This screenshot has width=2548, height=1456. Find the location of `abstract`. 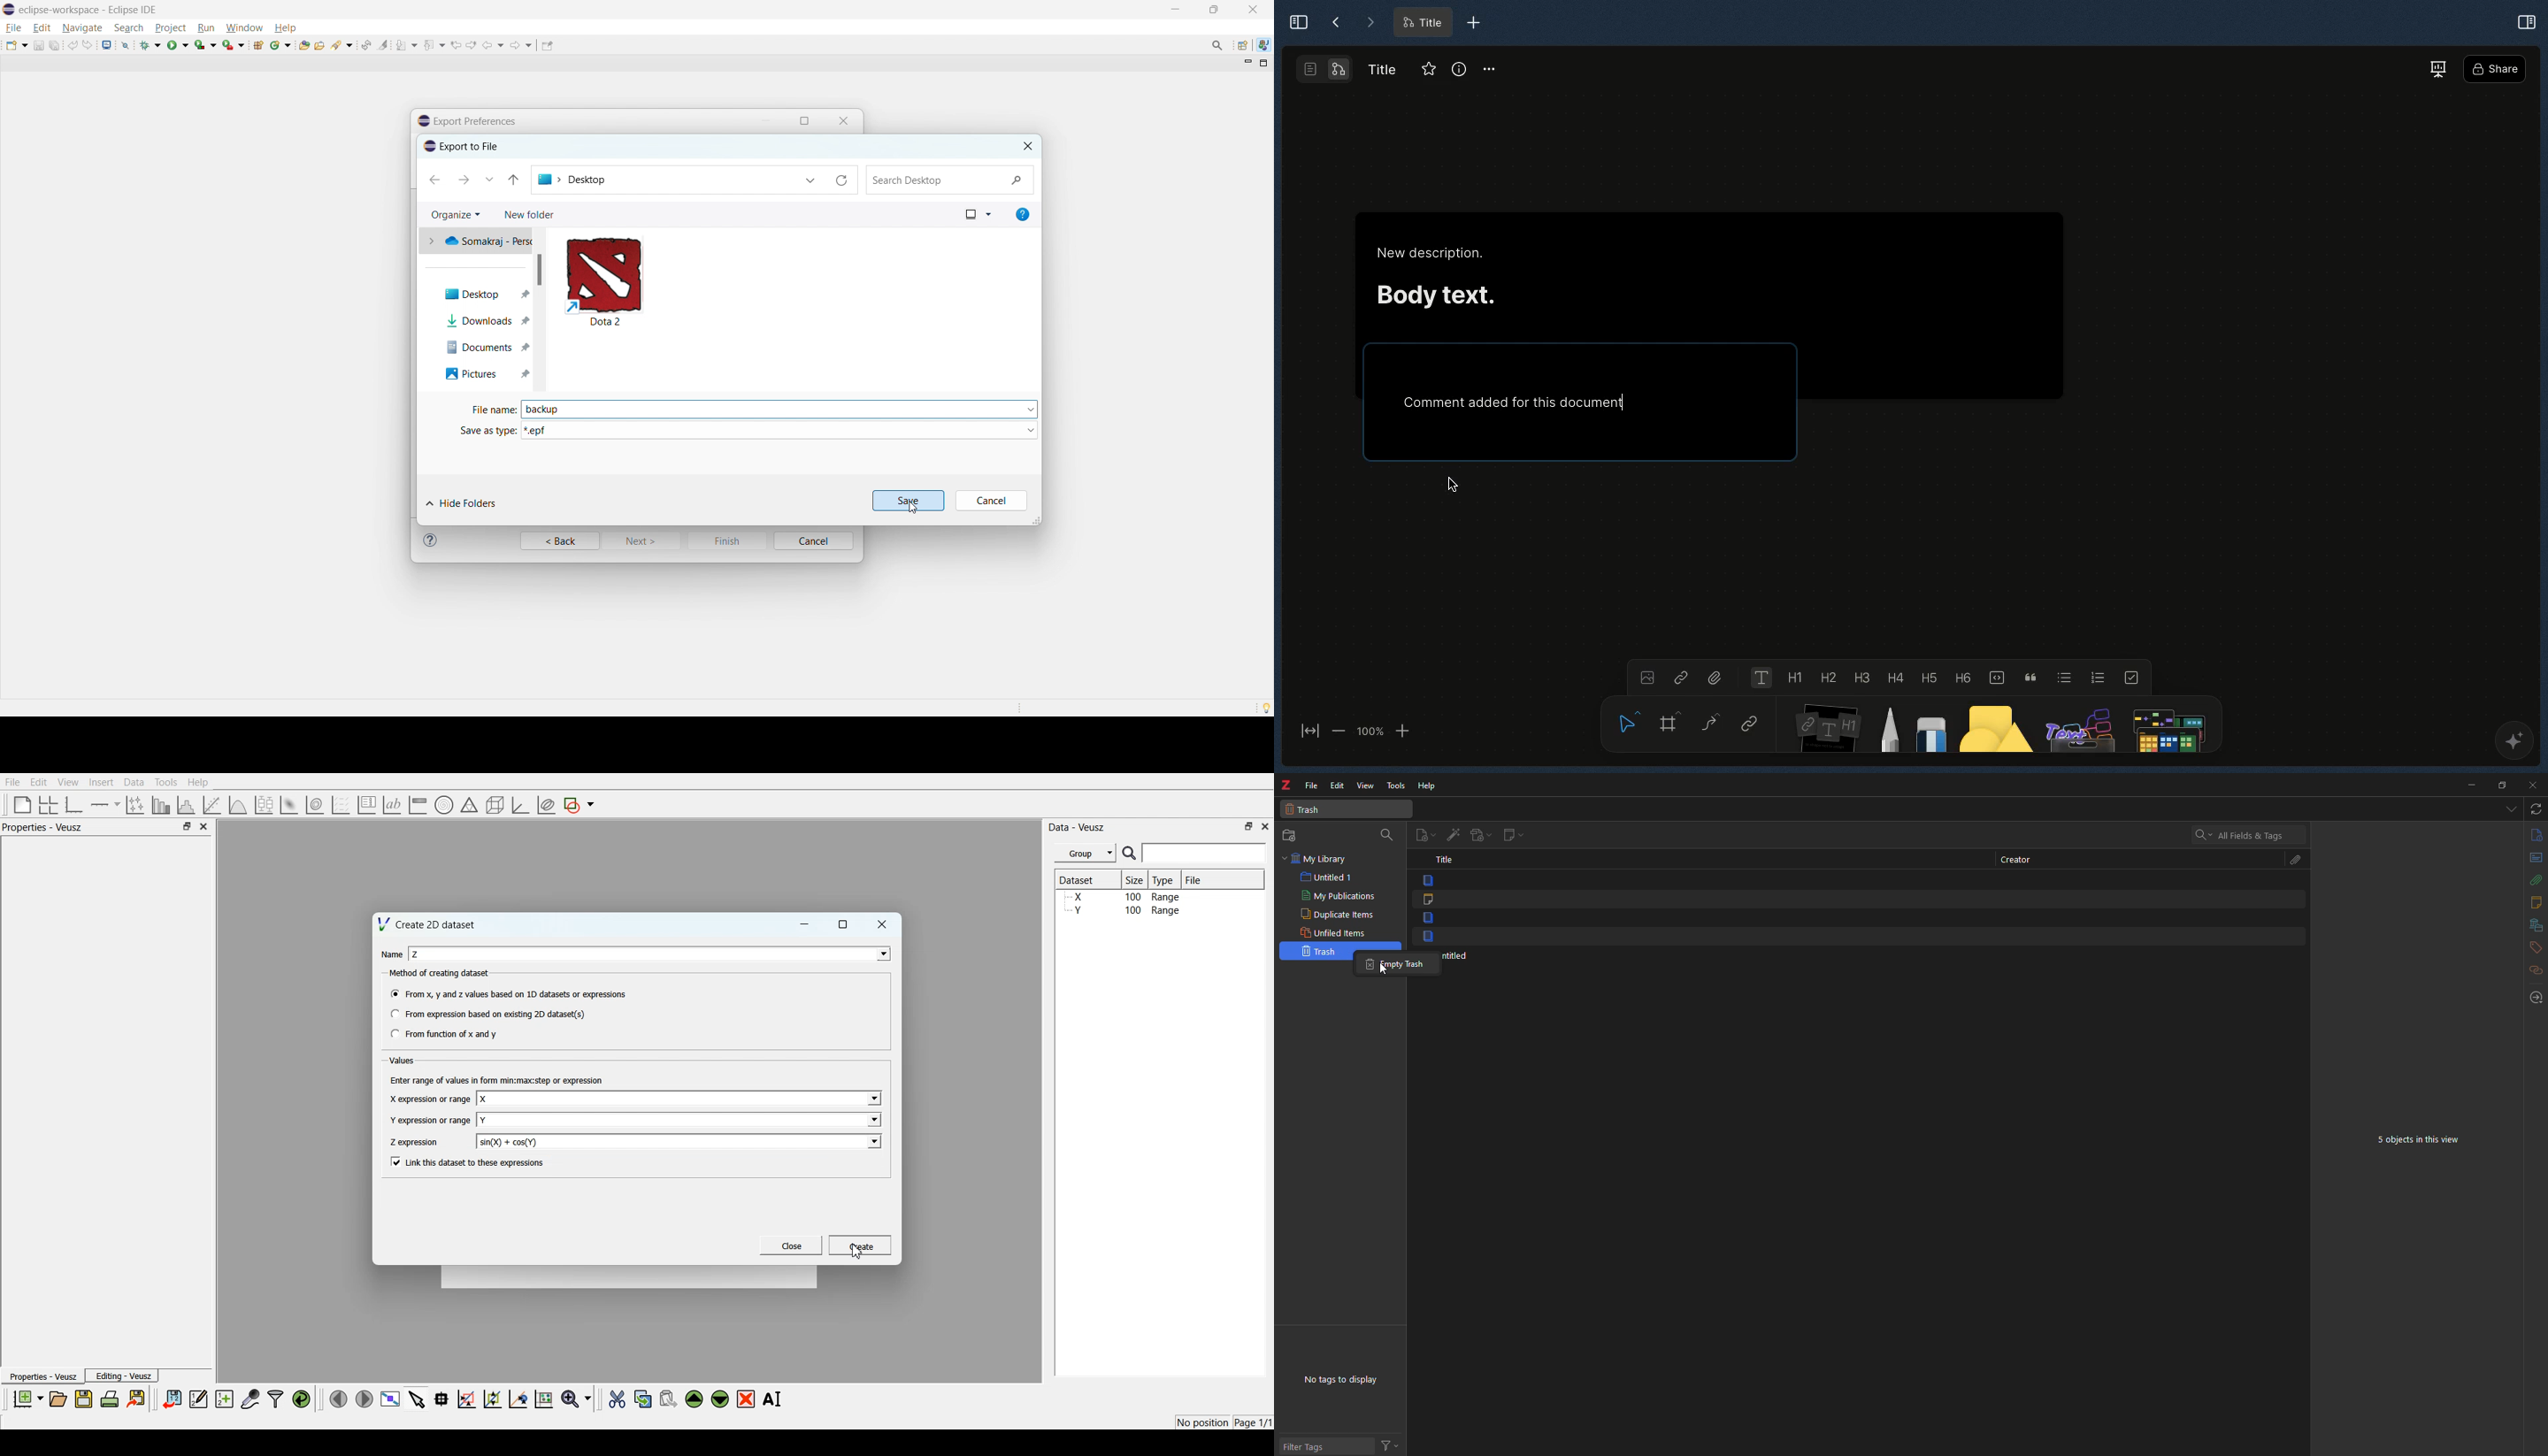

abstract is located at coordinates (2535, 859).